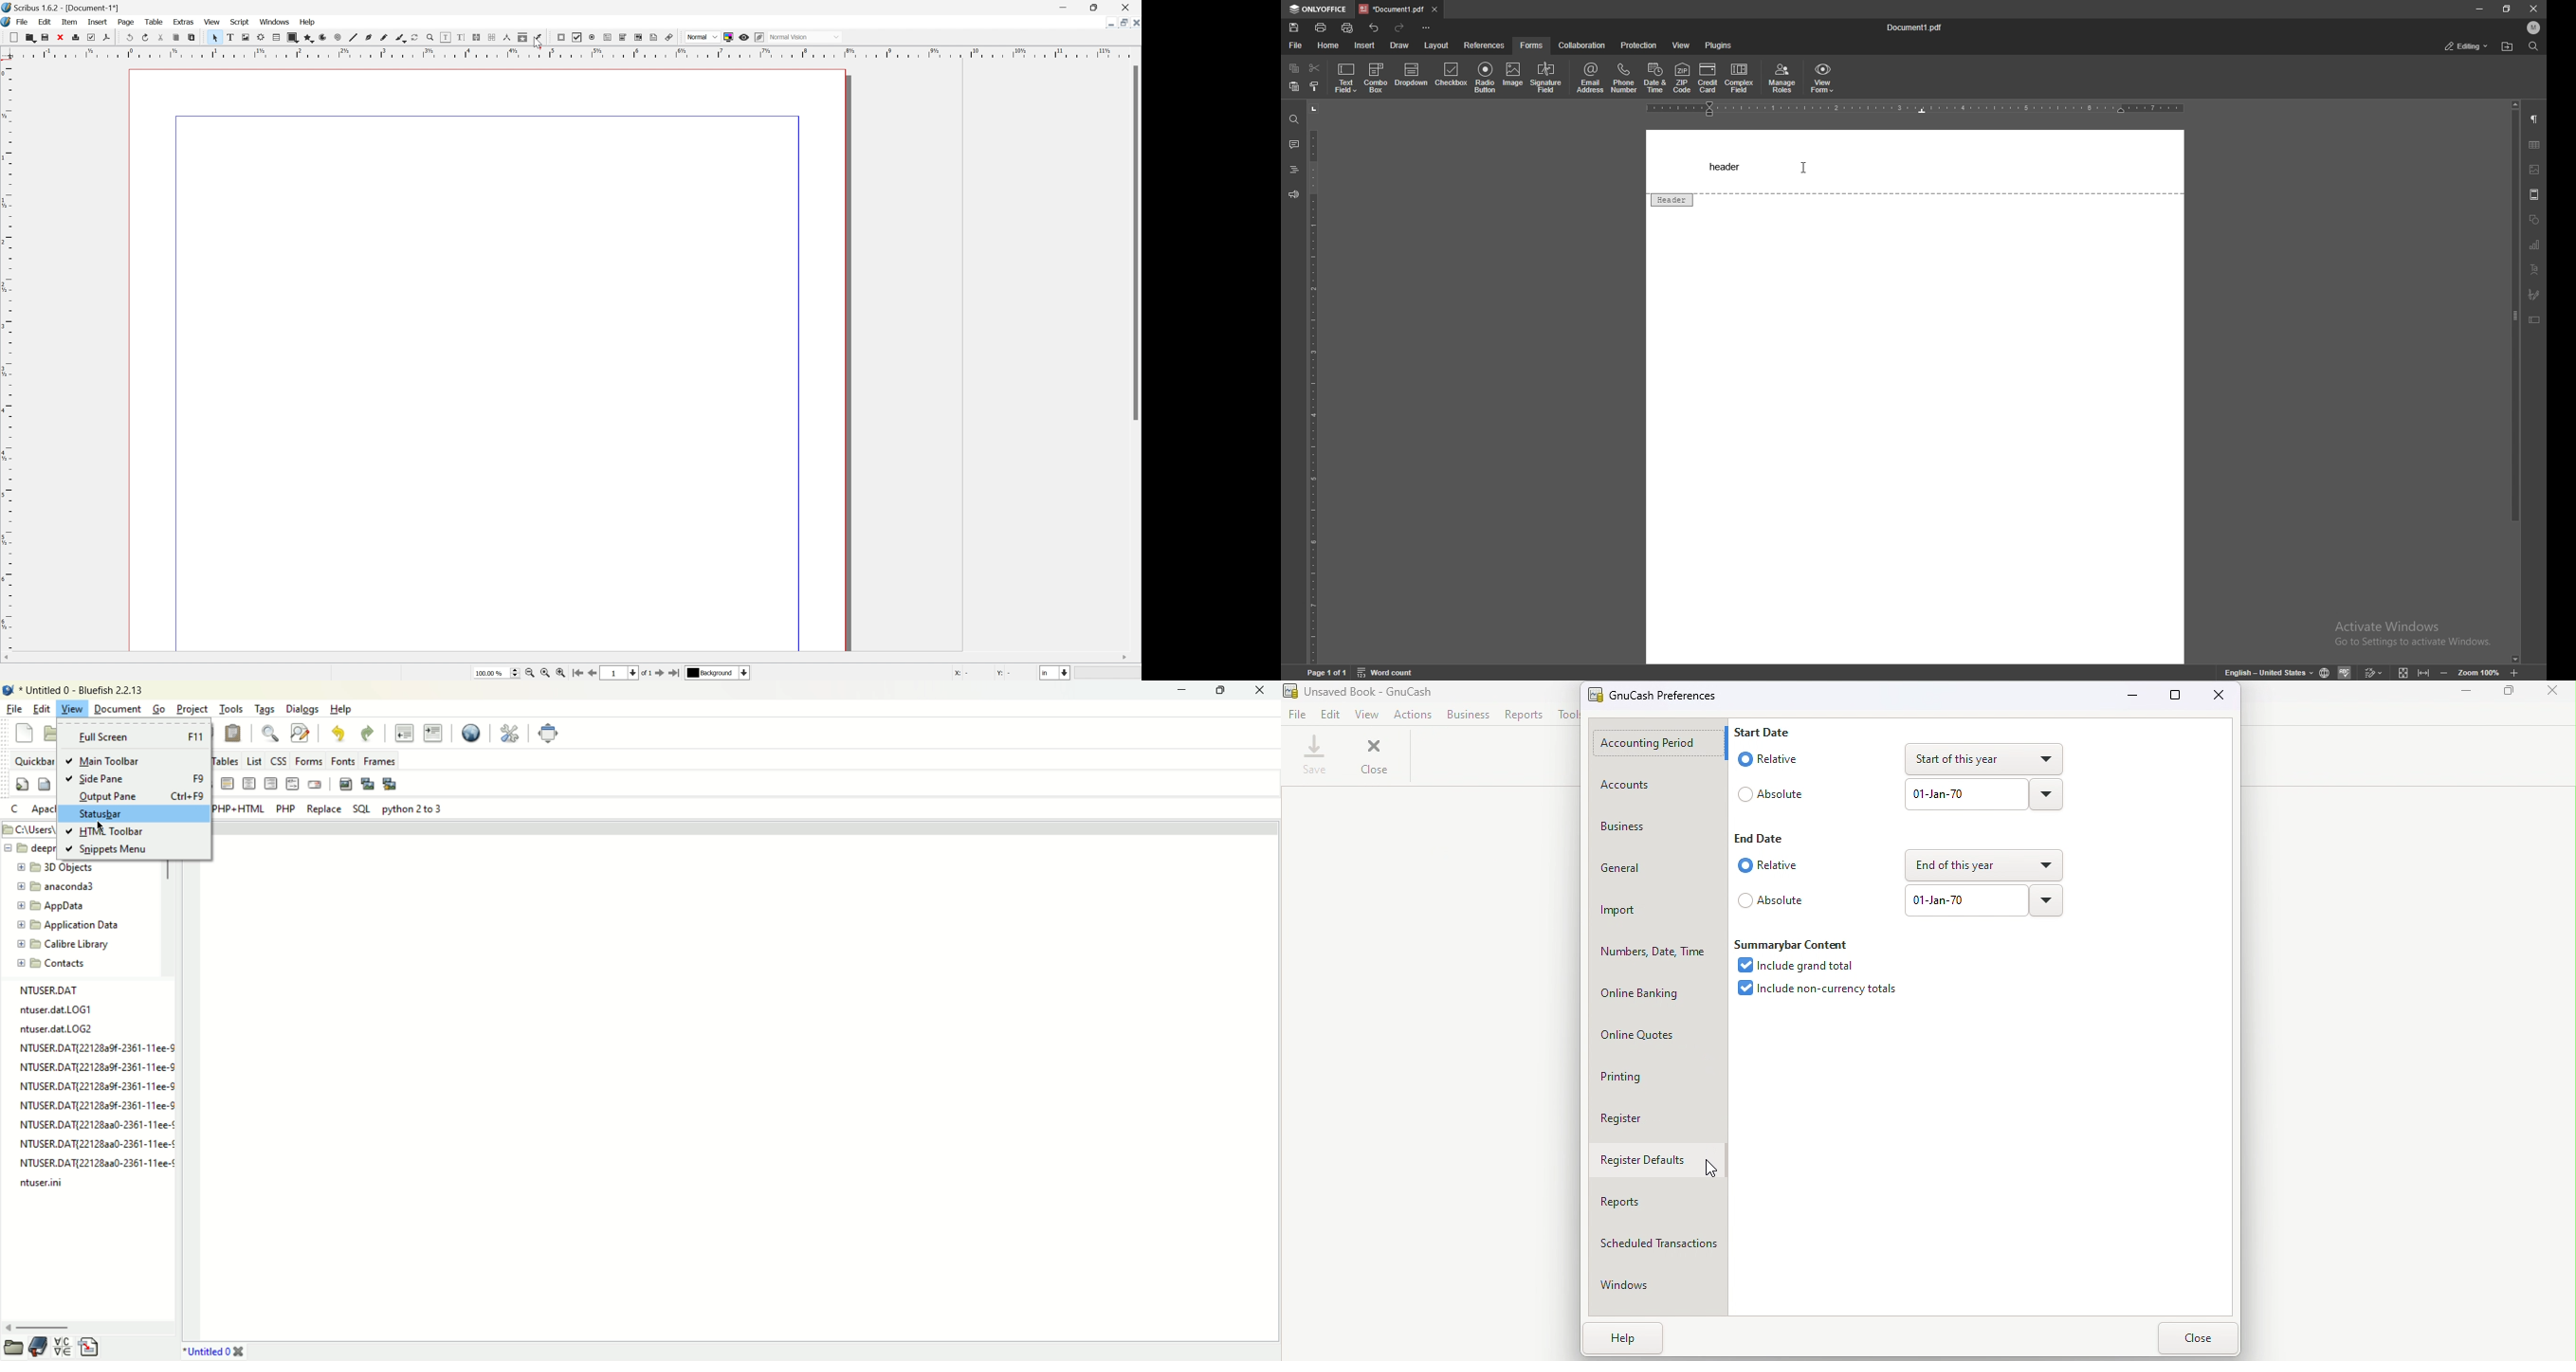 This screenshot has height=1372, width=2576. What do you see at coordinates (626, 674) in the screenshot?
I see `Select current page` at bounding box center [626, 674].